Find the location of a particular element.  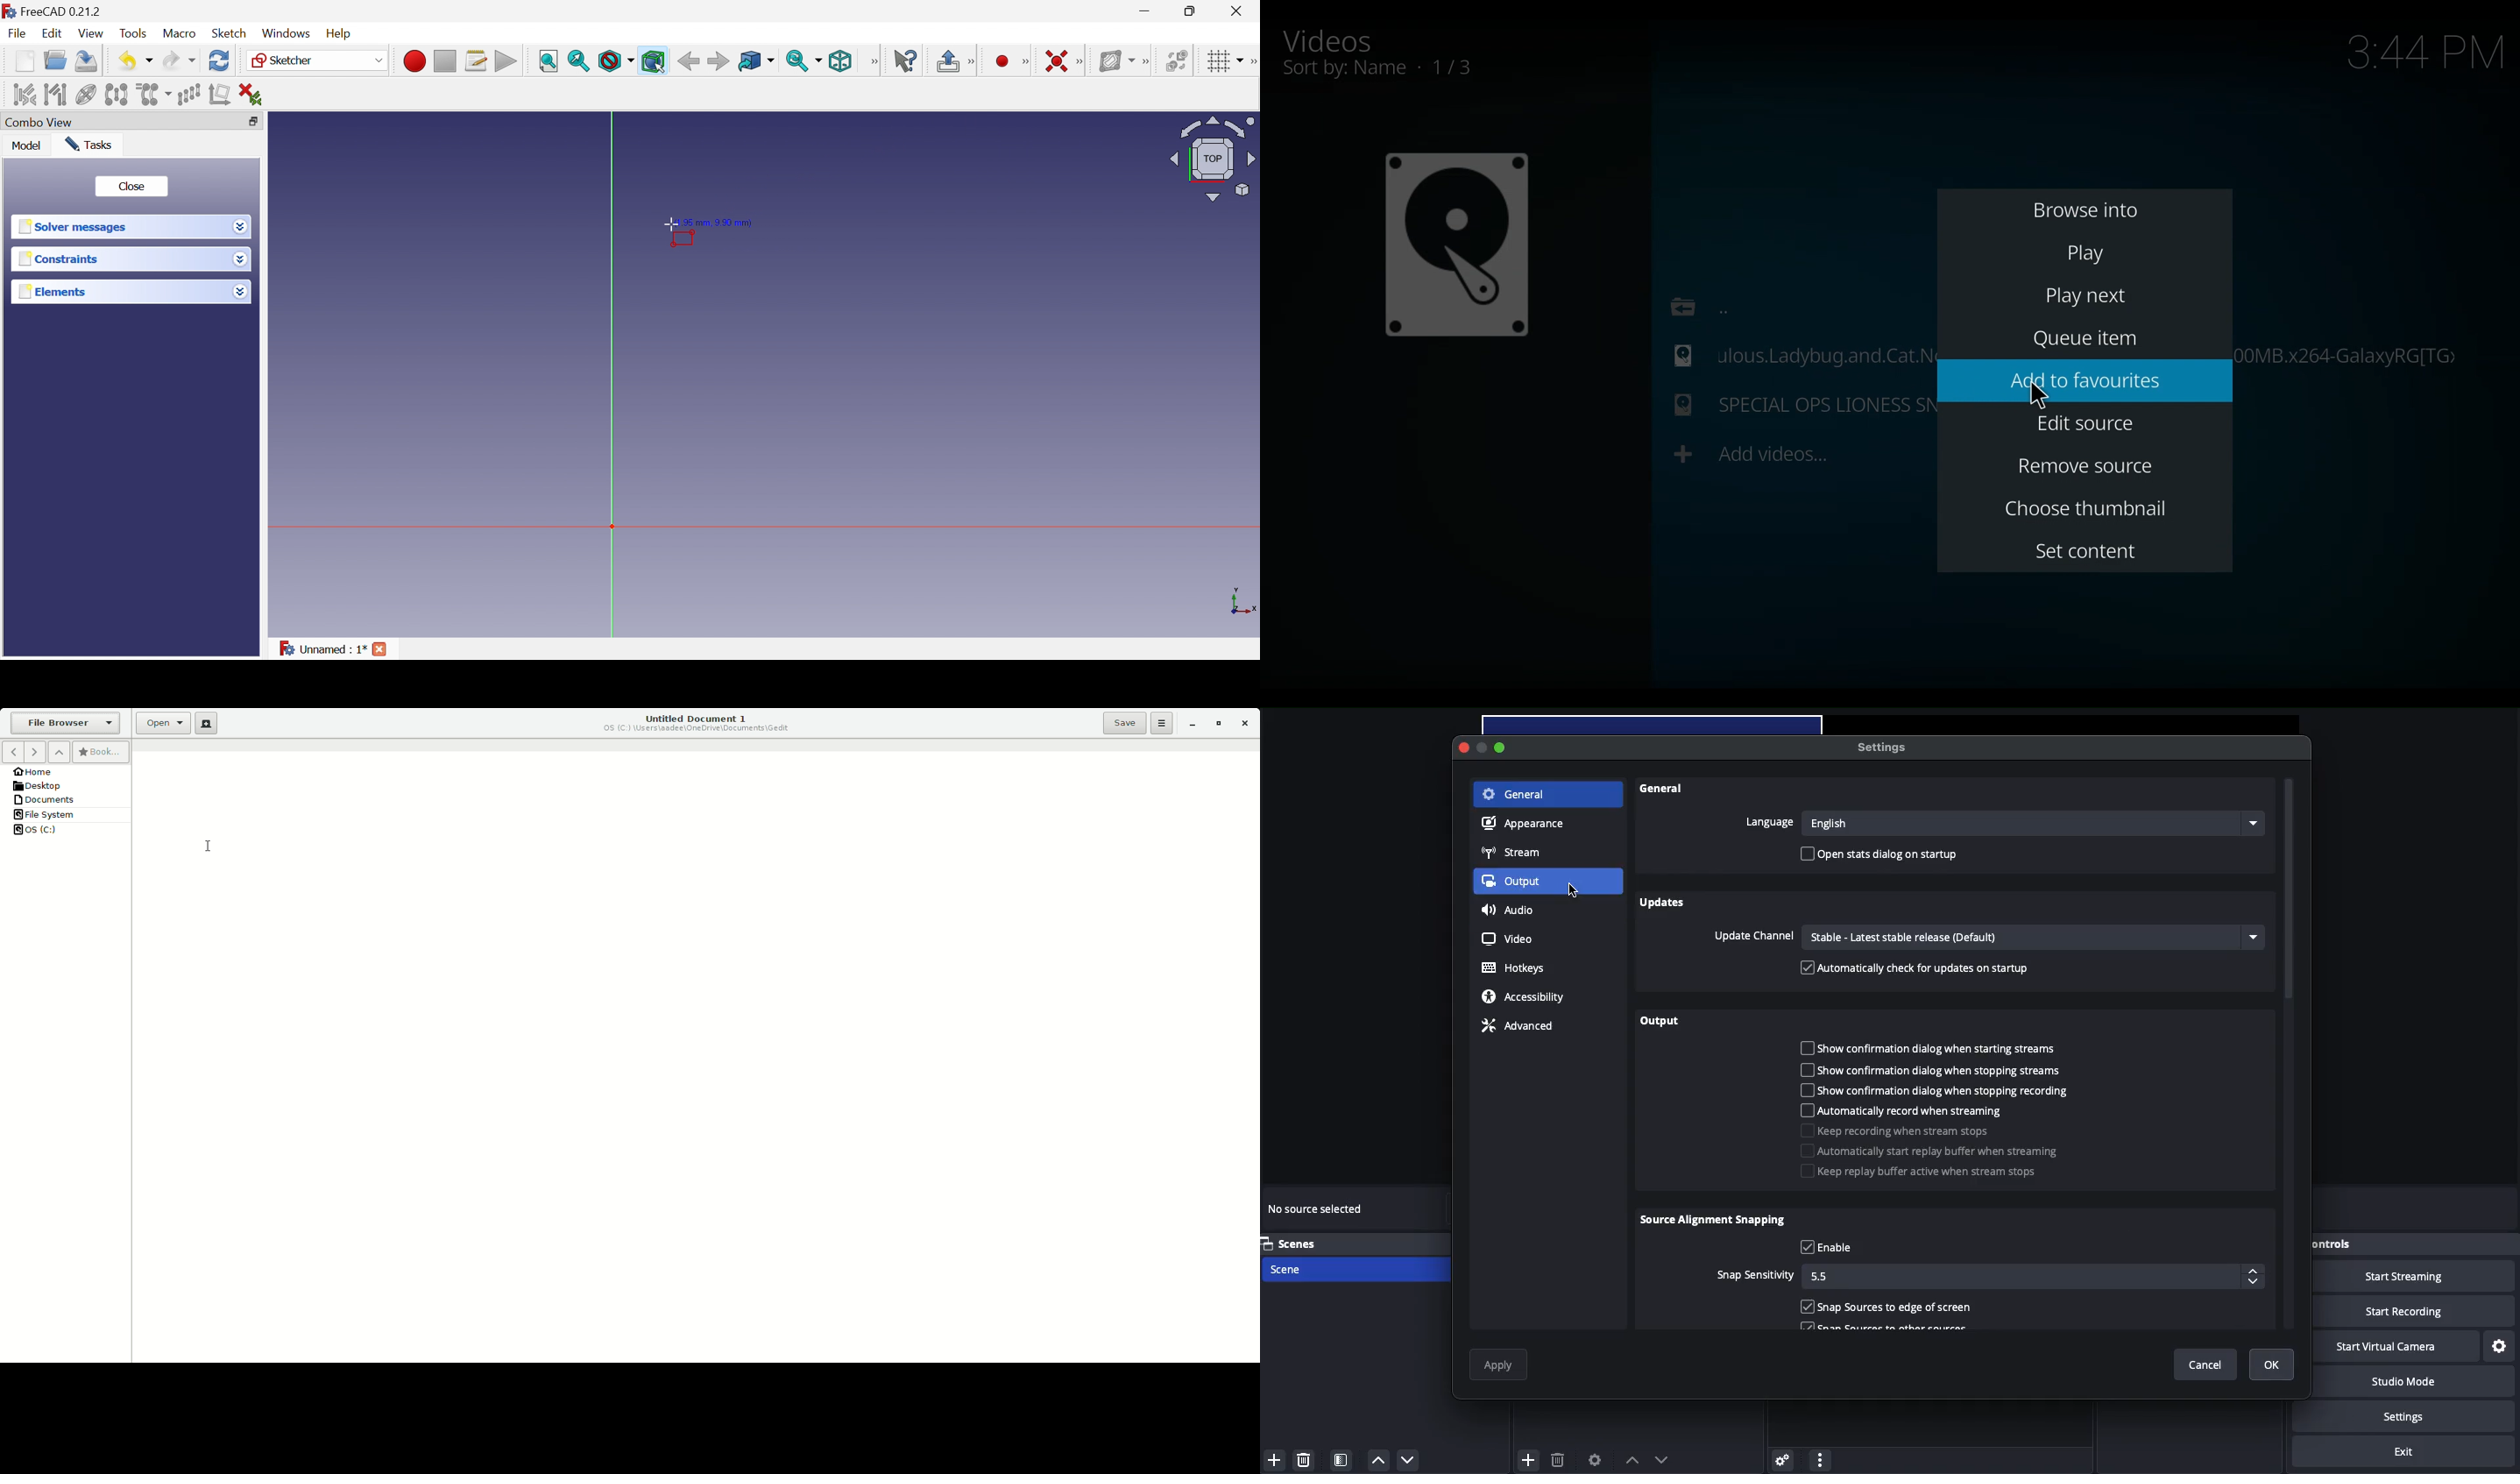

Apply is located at coordinates (1500, 1364).